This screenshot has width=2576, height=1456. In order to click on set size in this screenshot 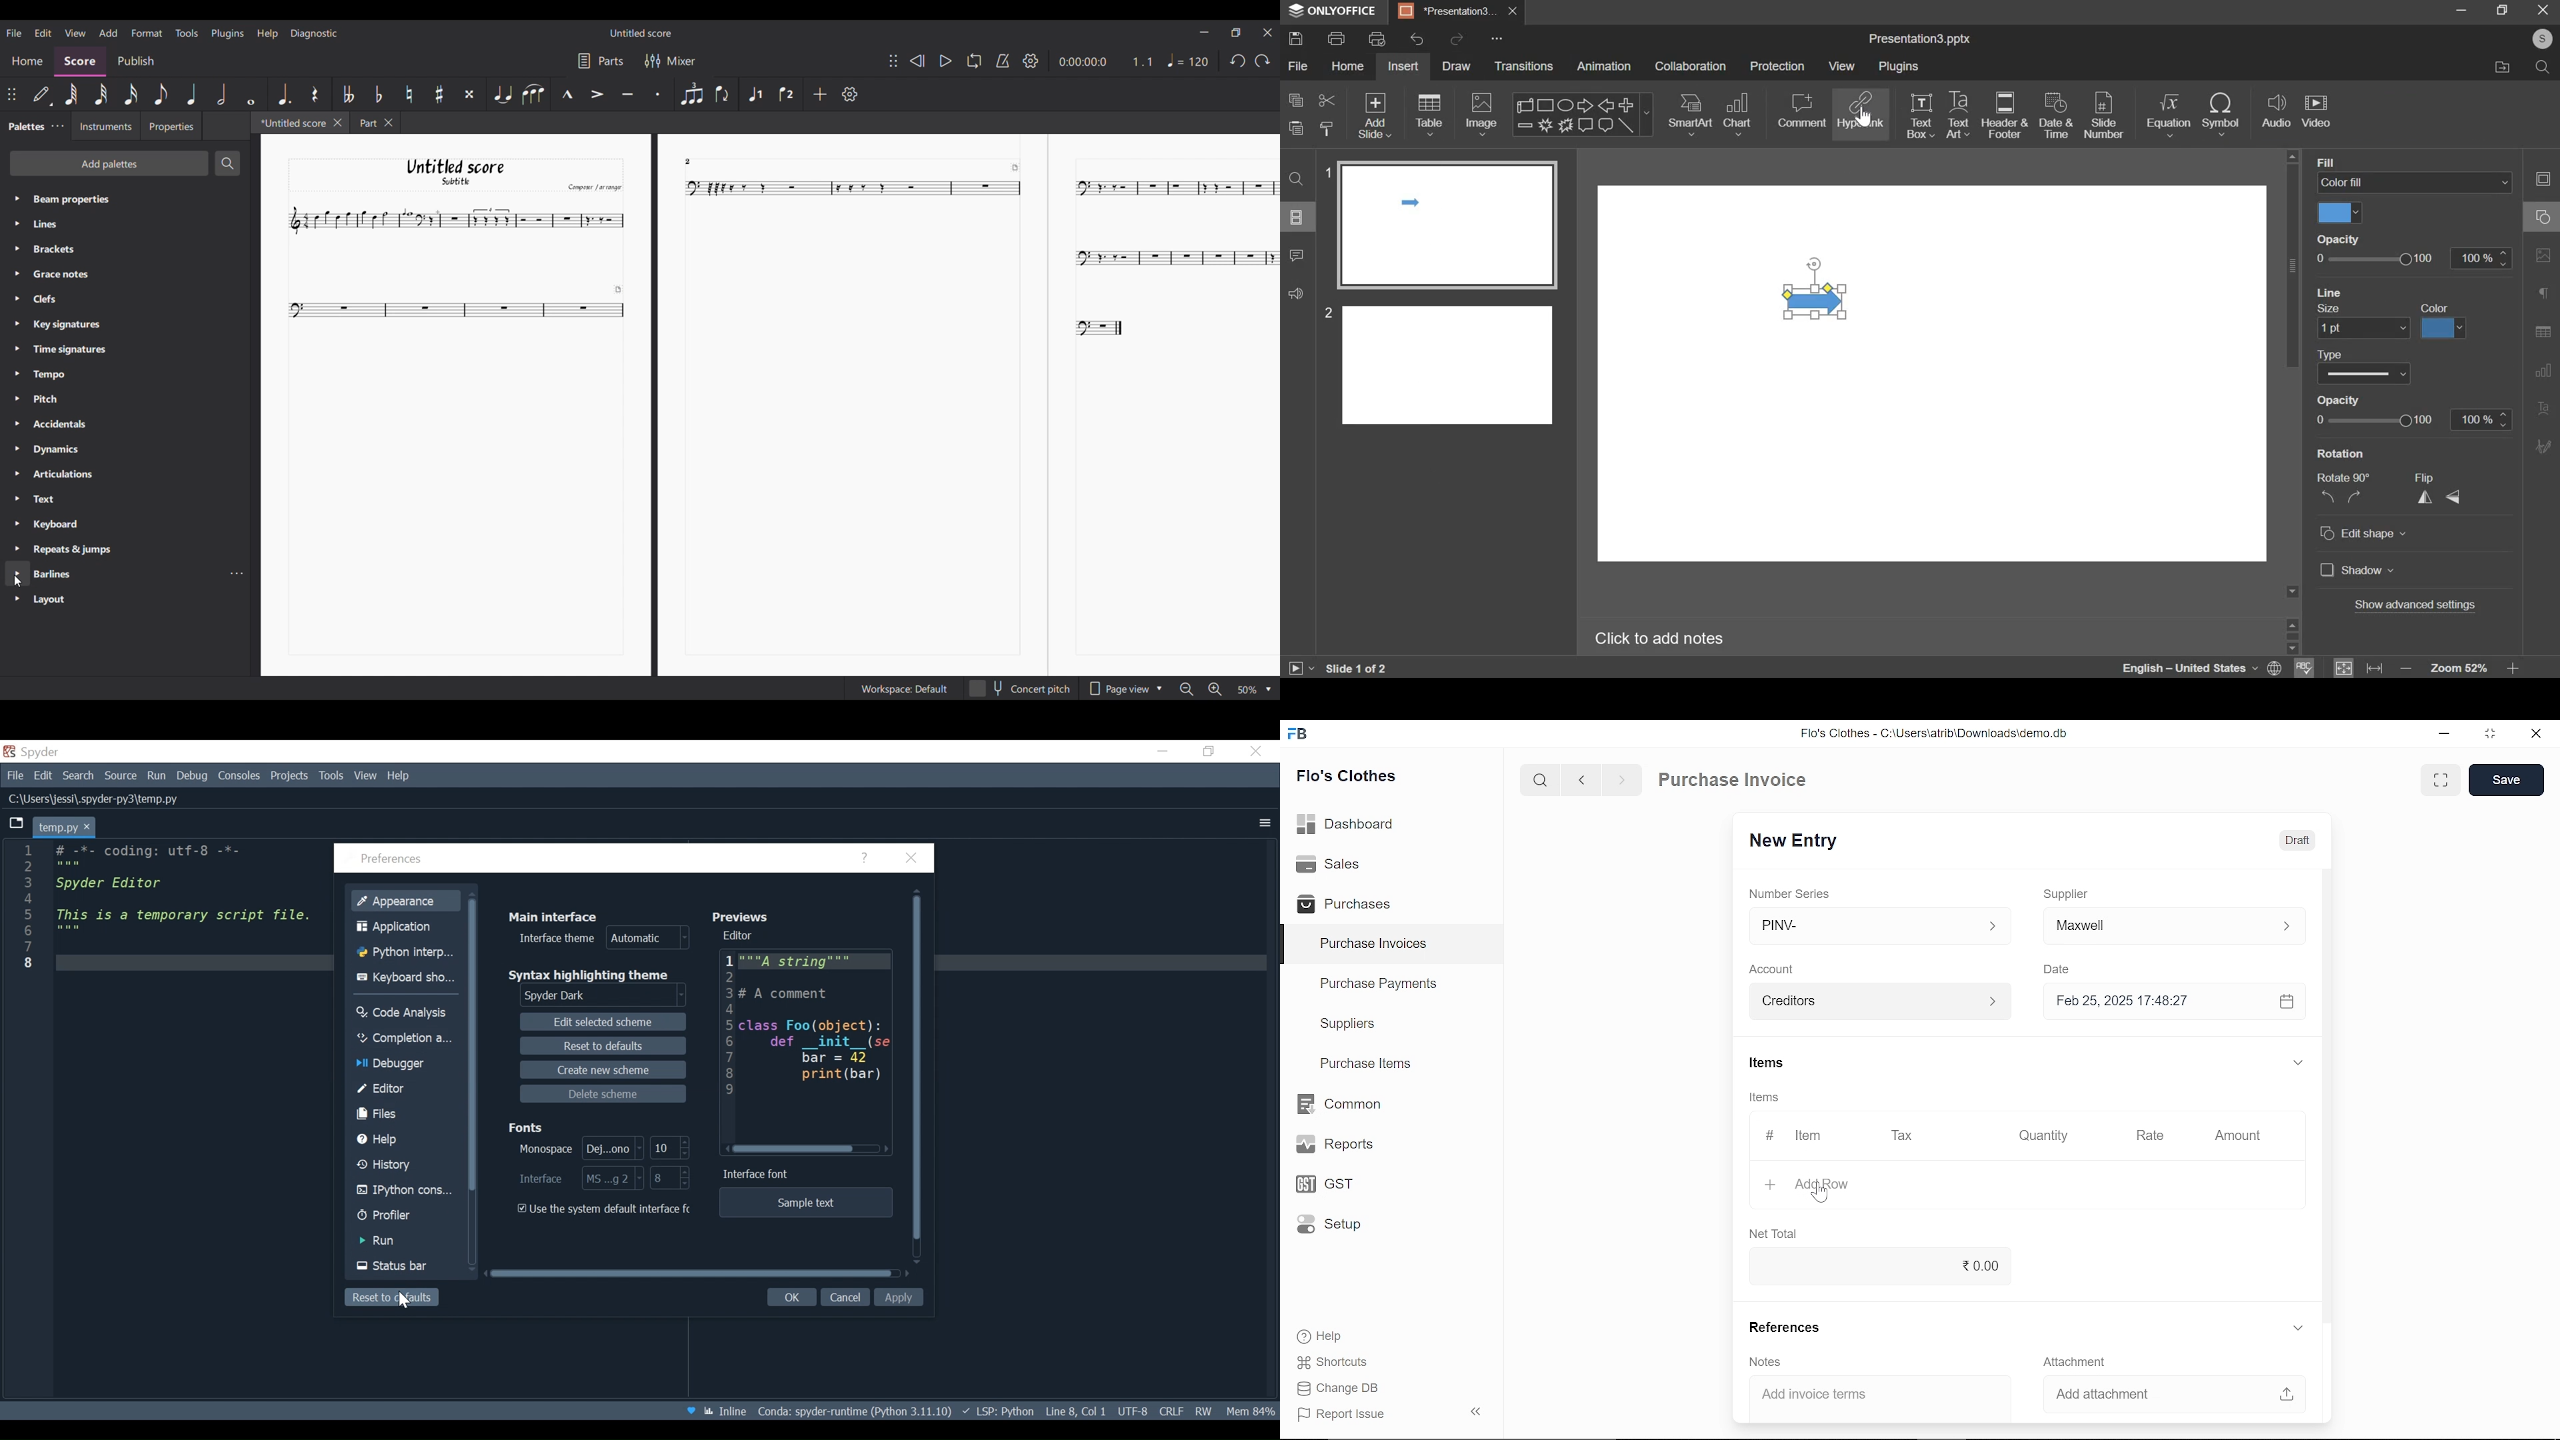, I will do `click(2363, 329)`.